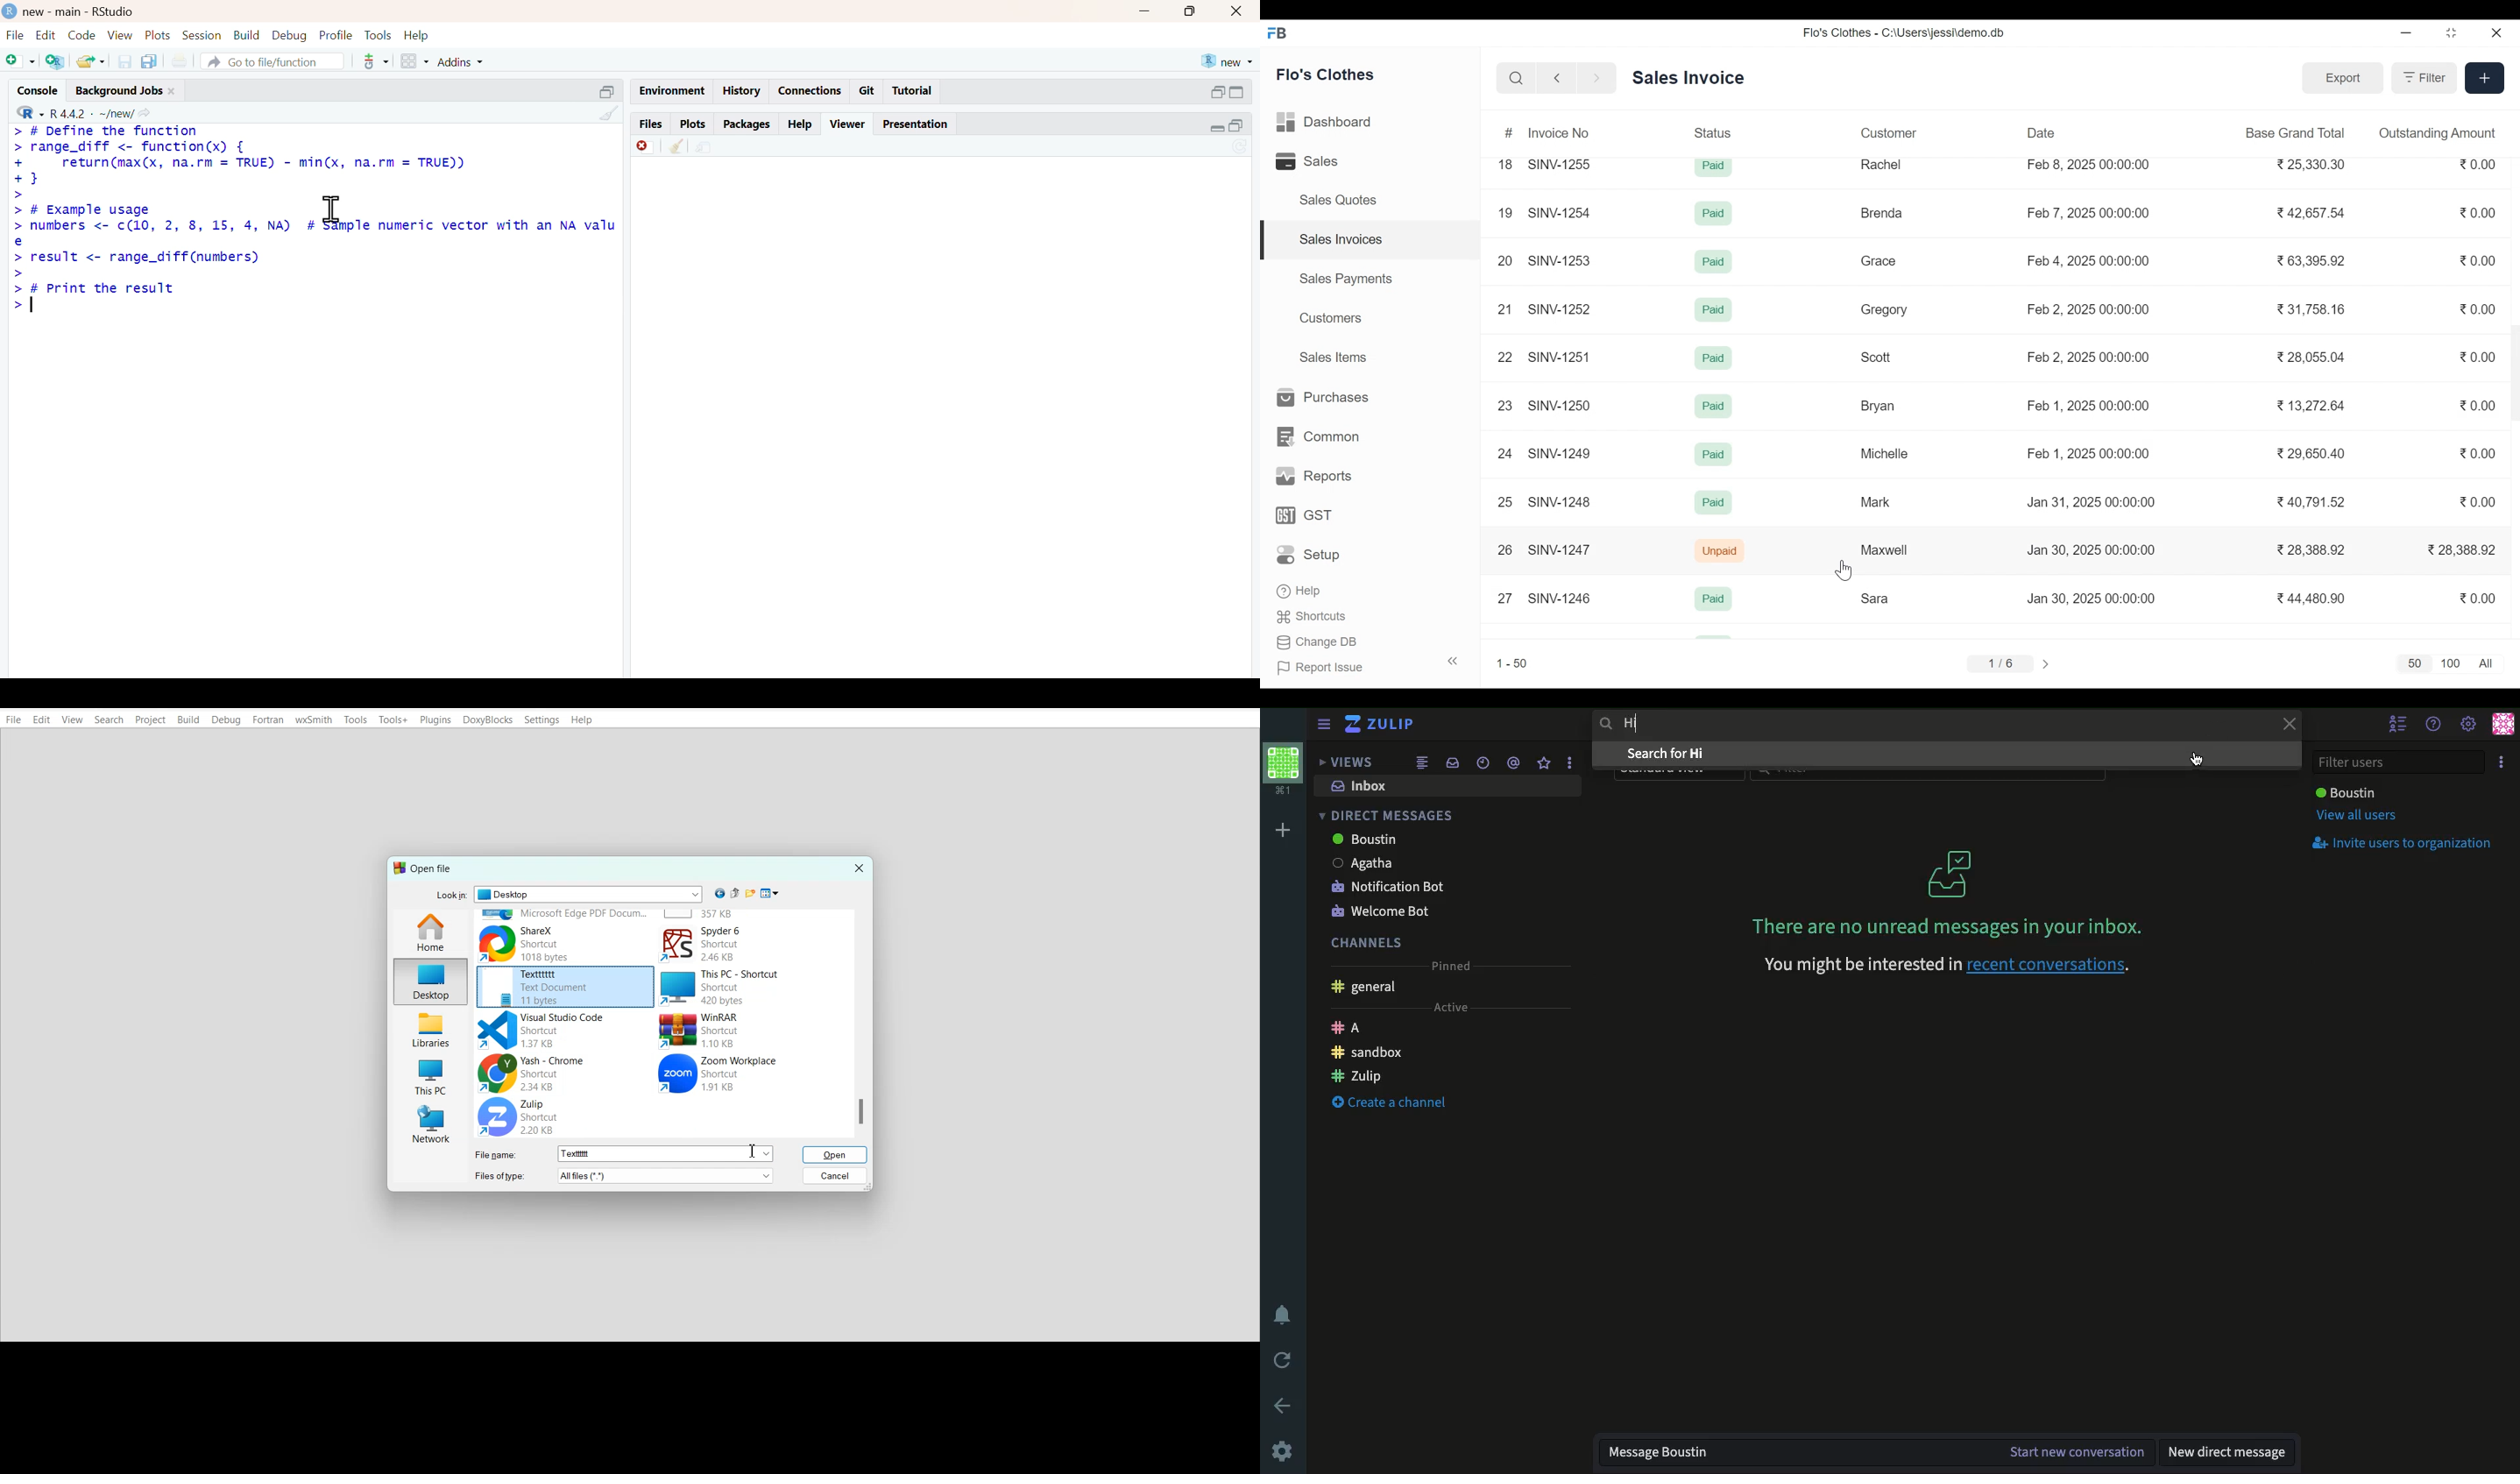 The height and width of the screenshot is (1484, 2520). Describe the element at coordinates (56, 62) in the screenshot. I see `add R file` at that location.